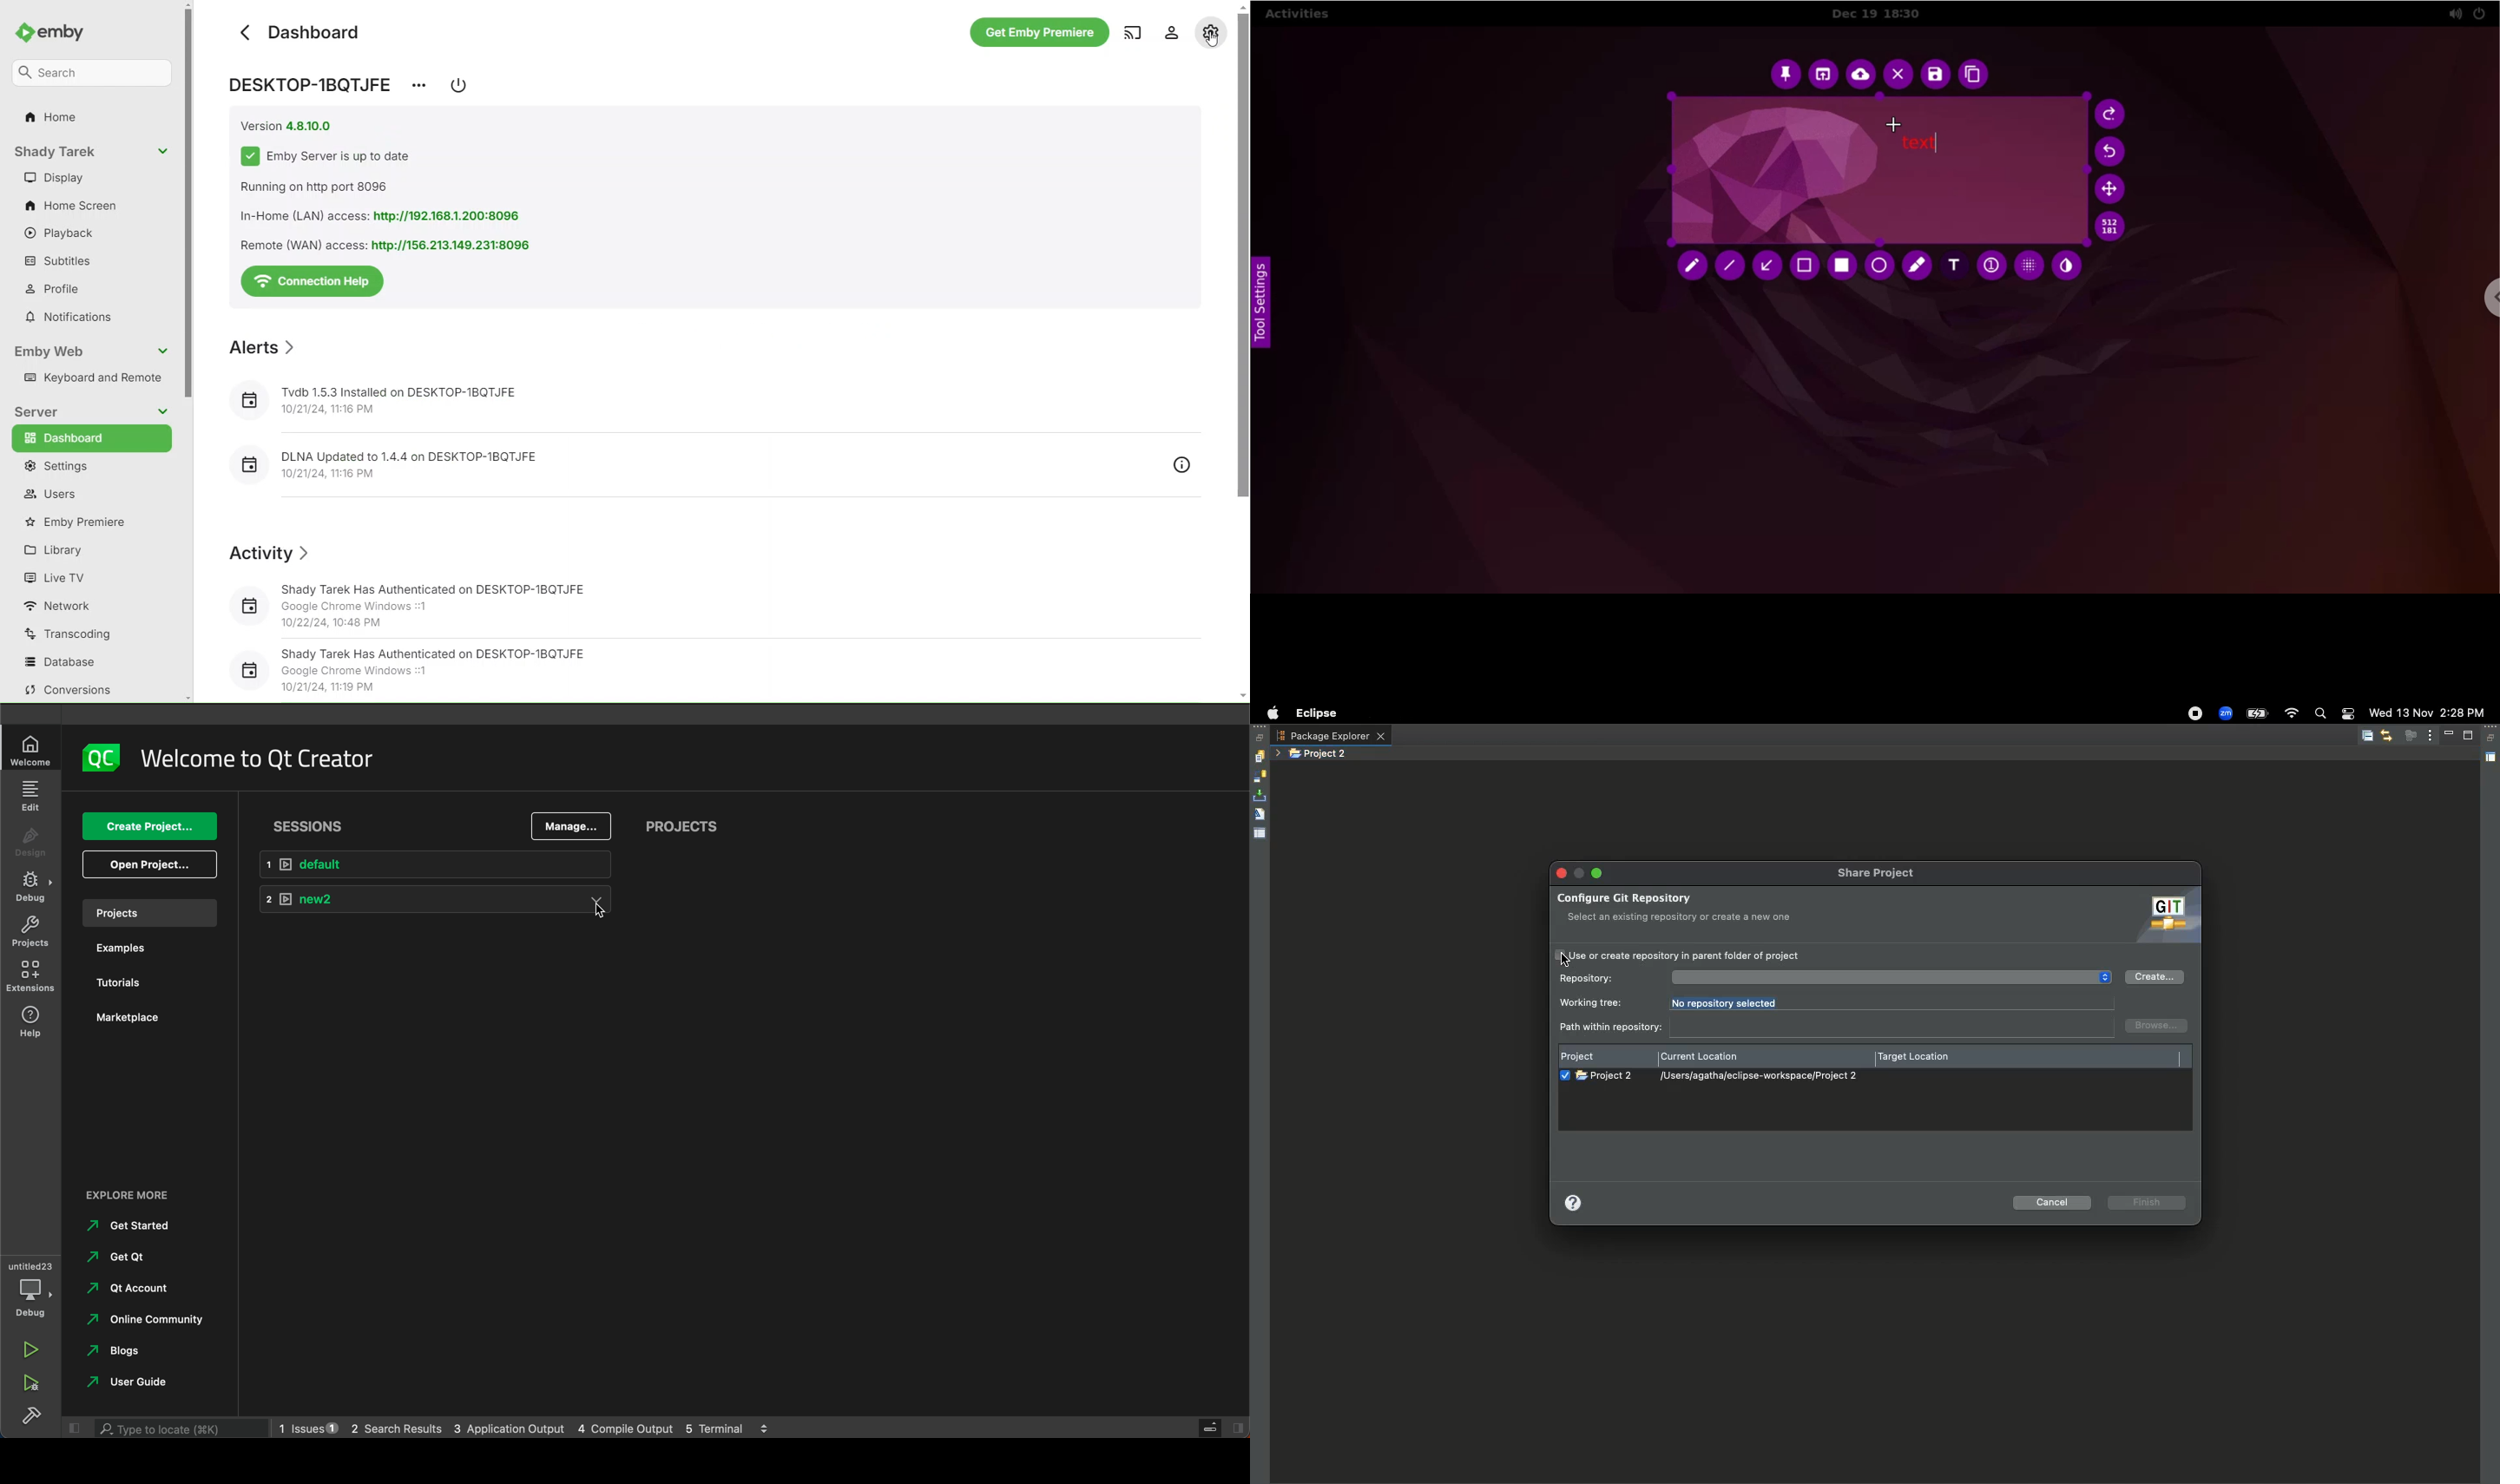 This screenshot has width=2520, height=1484. Describe the element at coordinates (384, 245) in the screenshot. I see `Remote (WAN) access: http://156.213.149.231:8096` at that location.